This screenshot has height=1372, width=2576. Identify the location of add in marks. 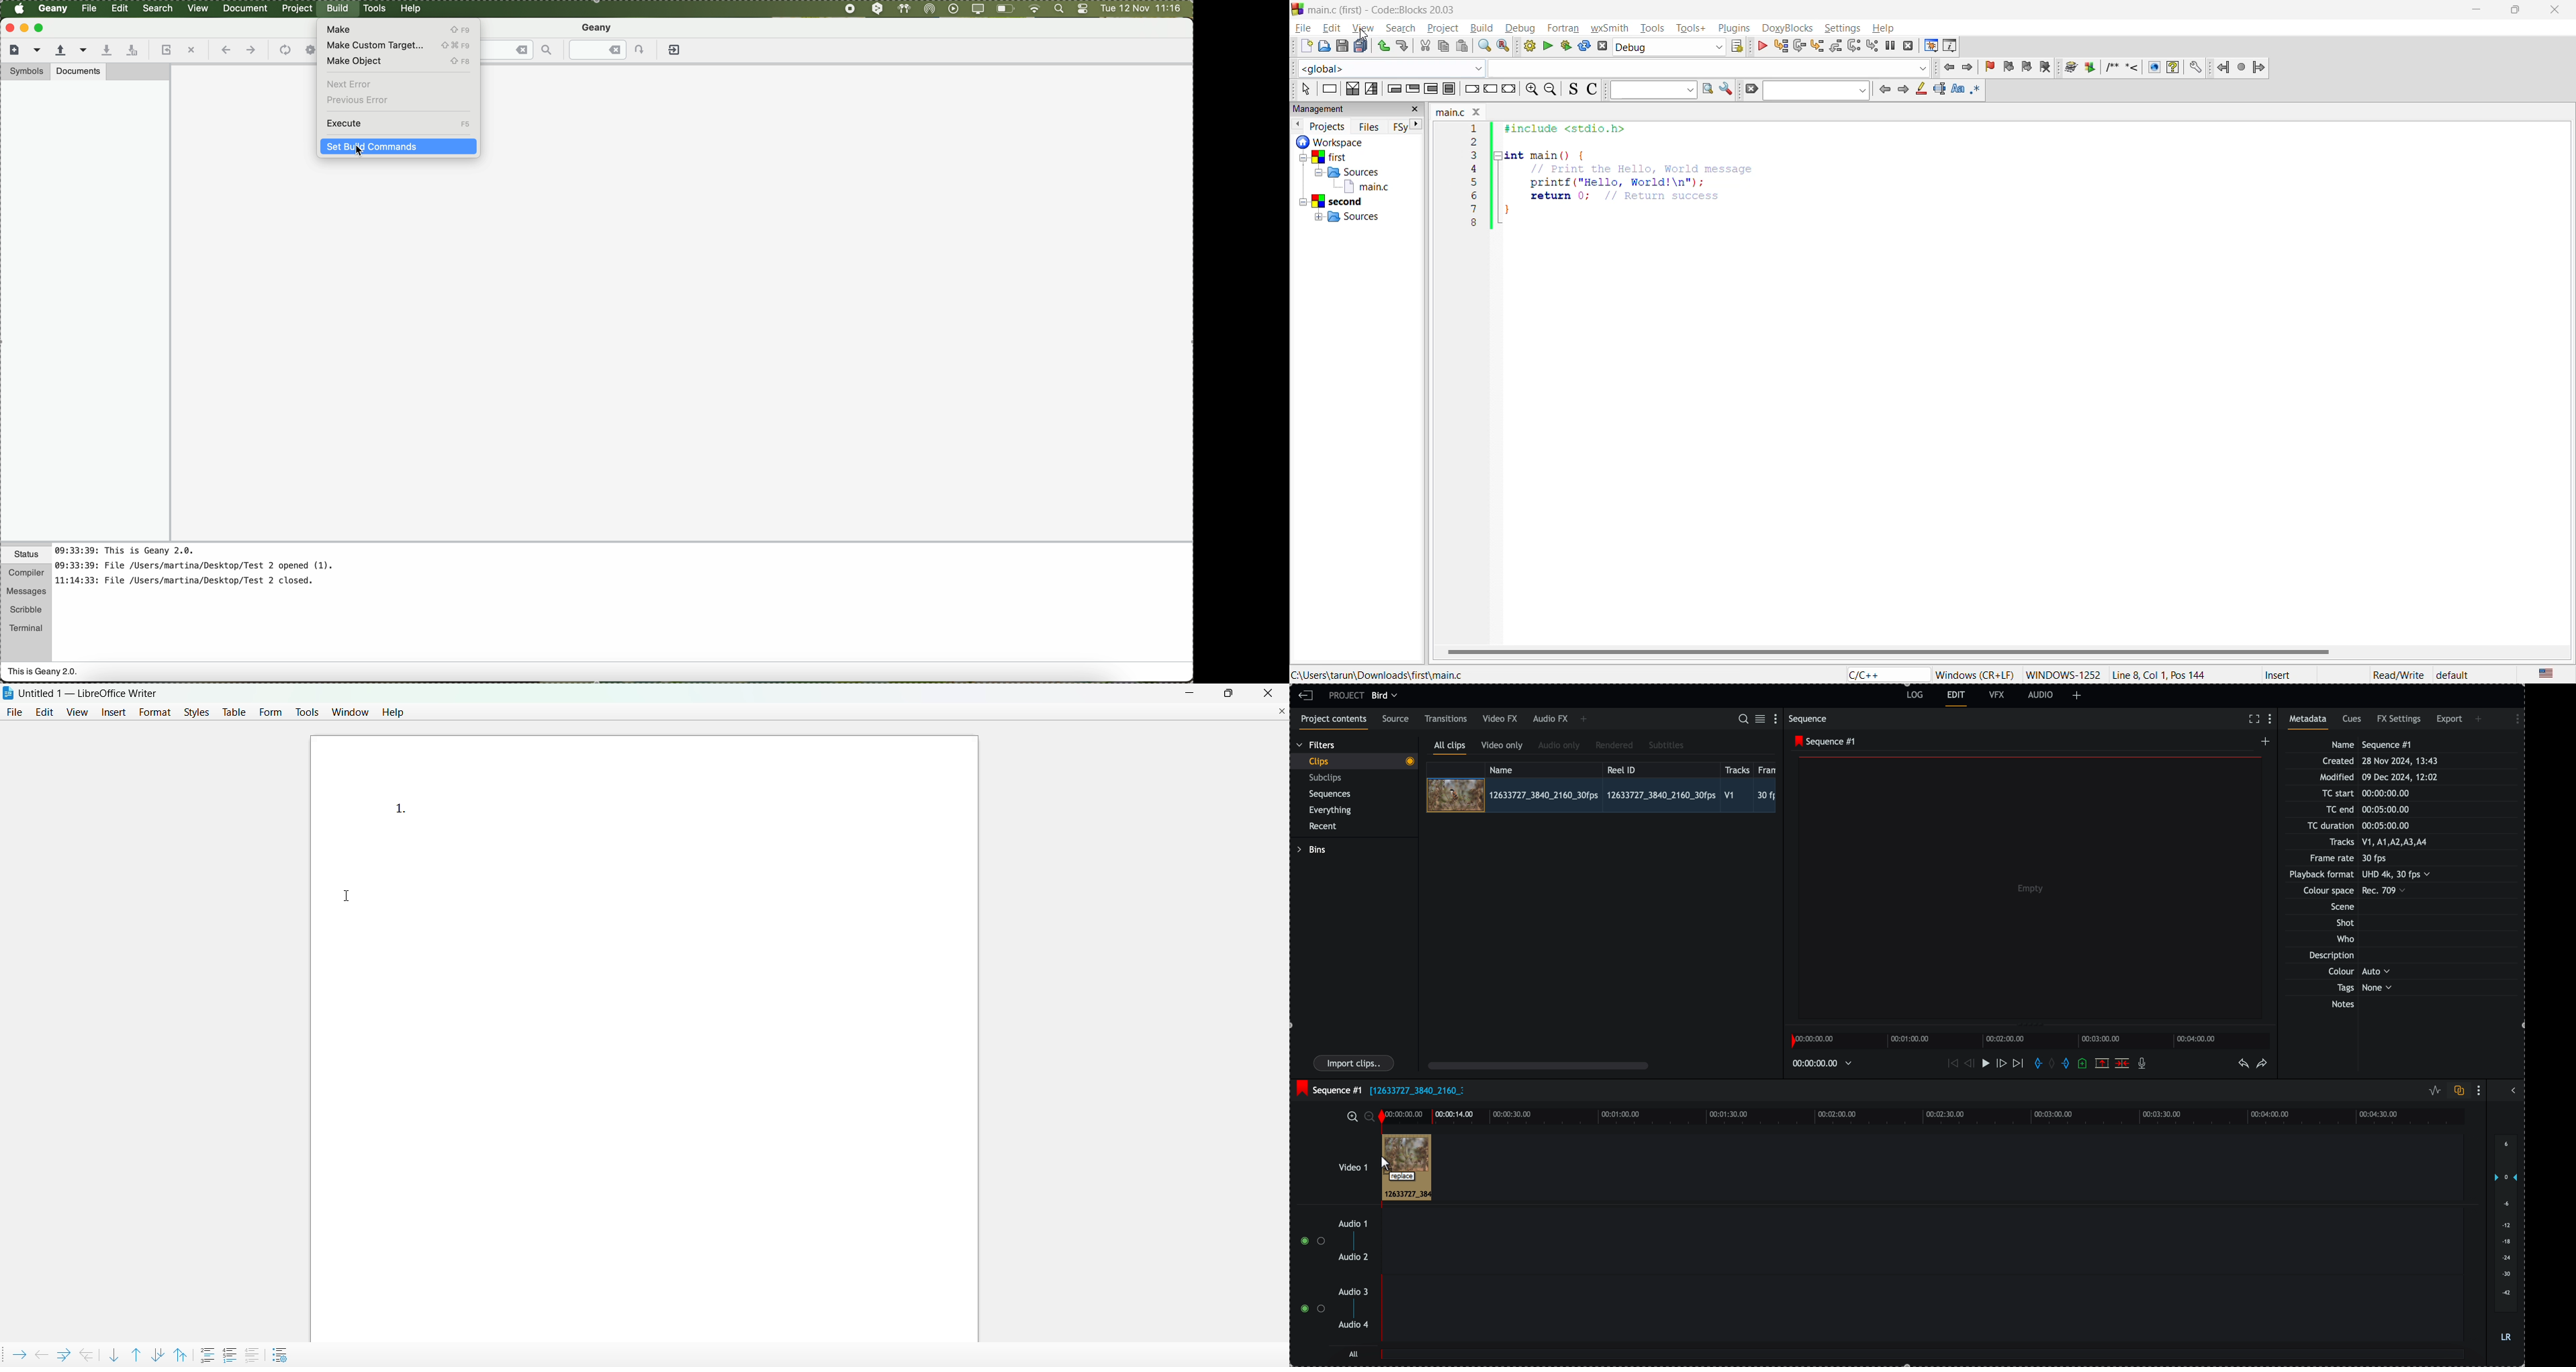
(2037, 1064).